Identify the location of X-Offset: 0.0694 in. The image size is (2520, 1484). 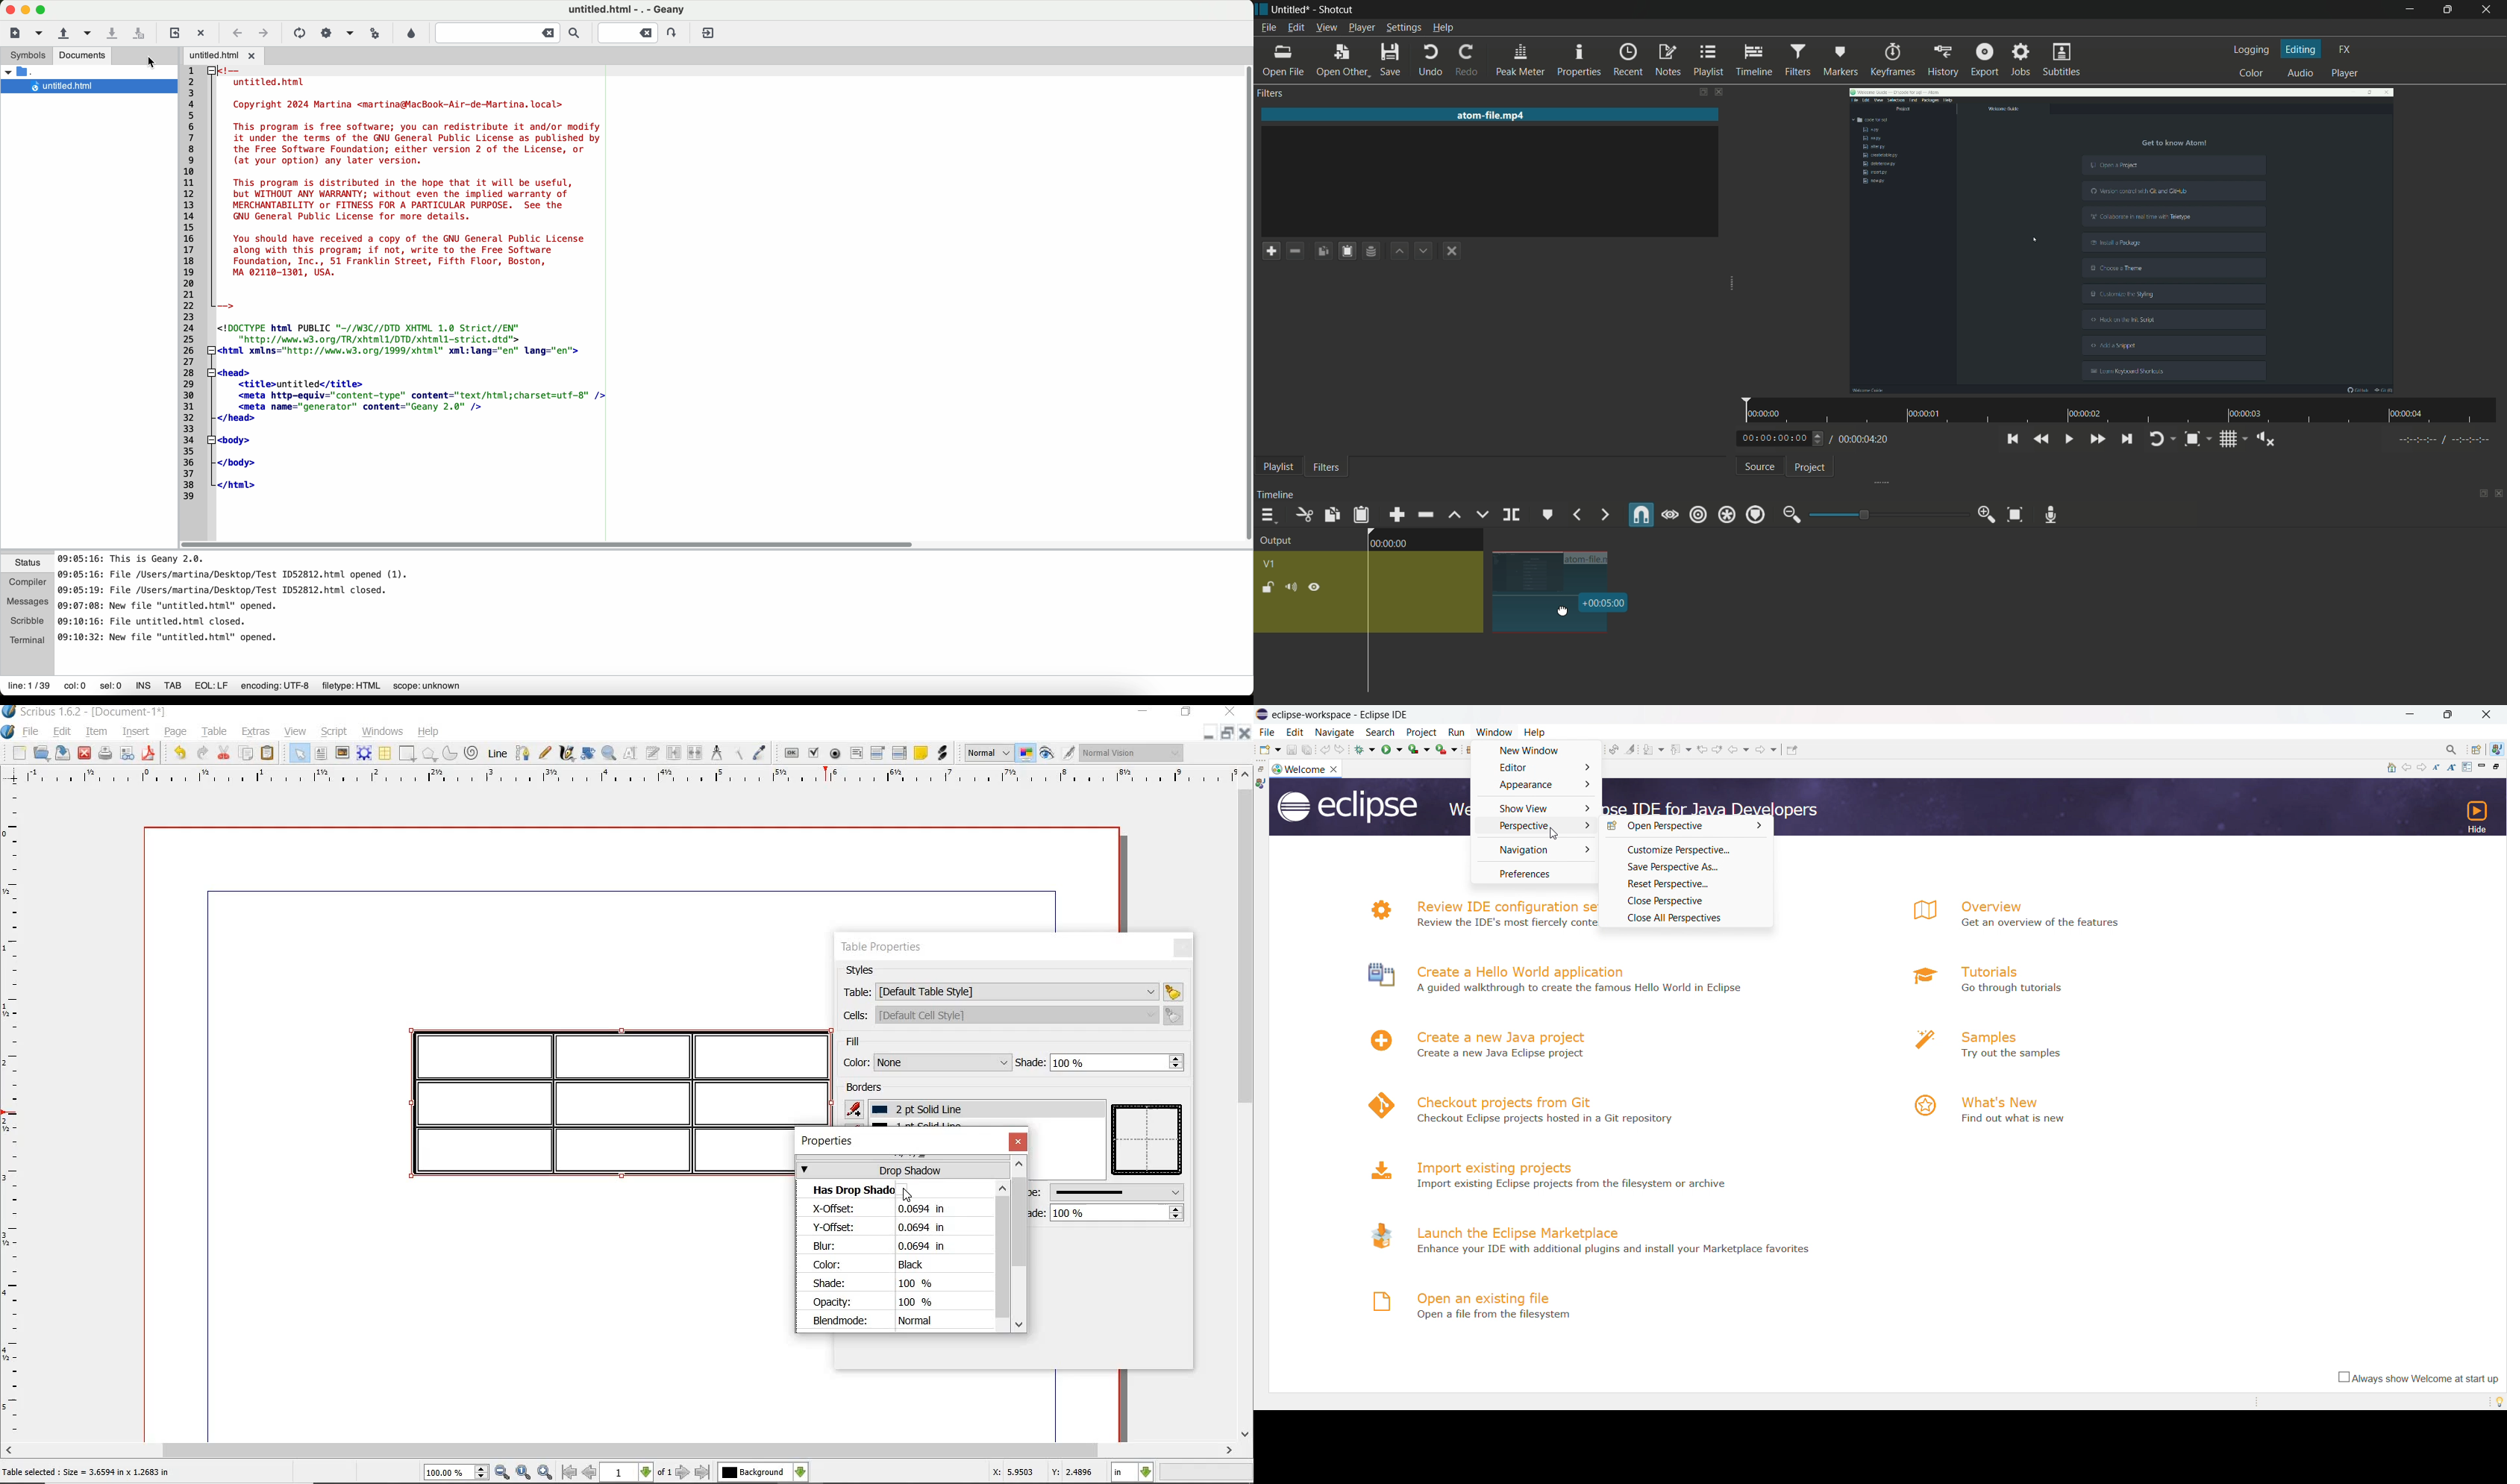
(894, 1209).